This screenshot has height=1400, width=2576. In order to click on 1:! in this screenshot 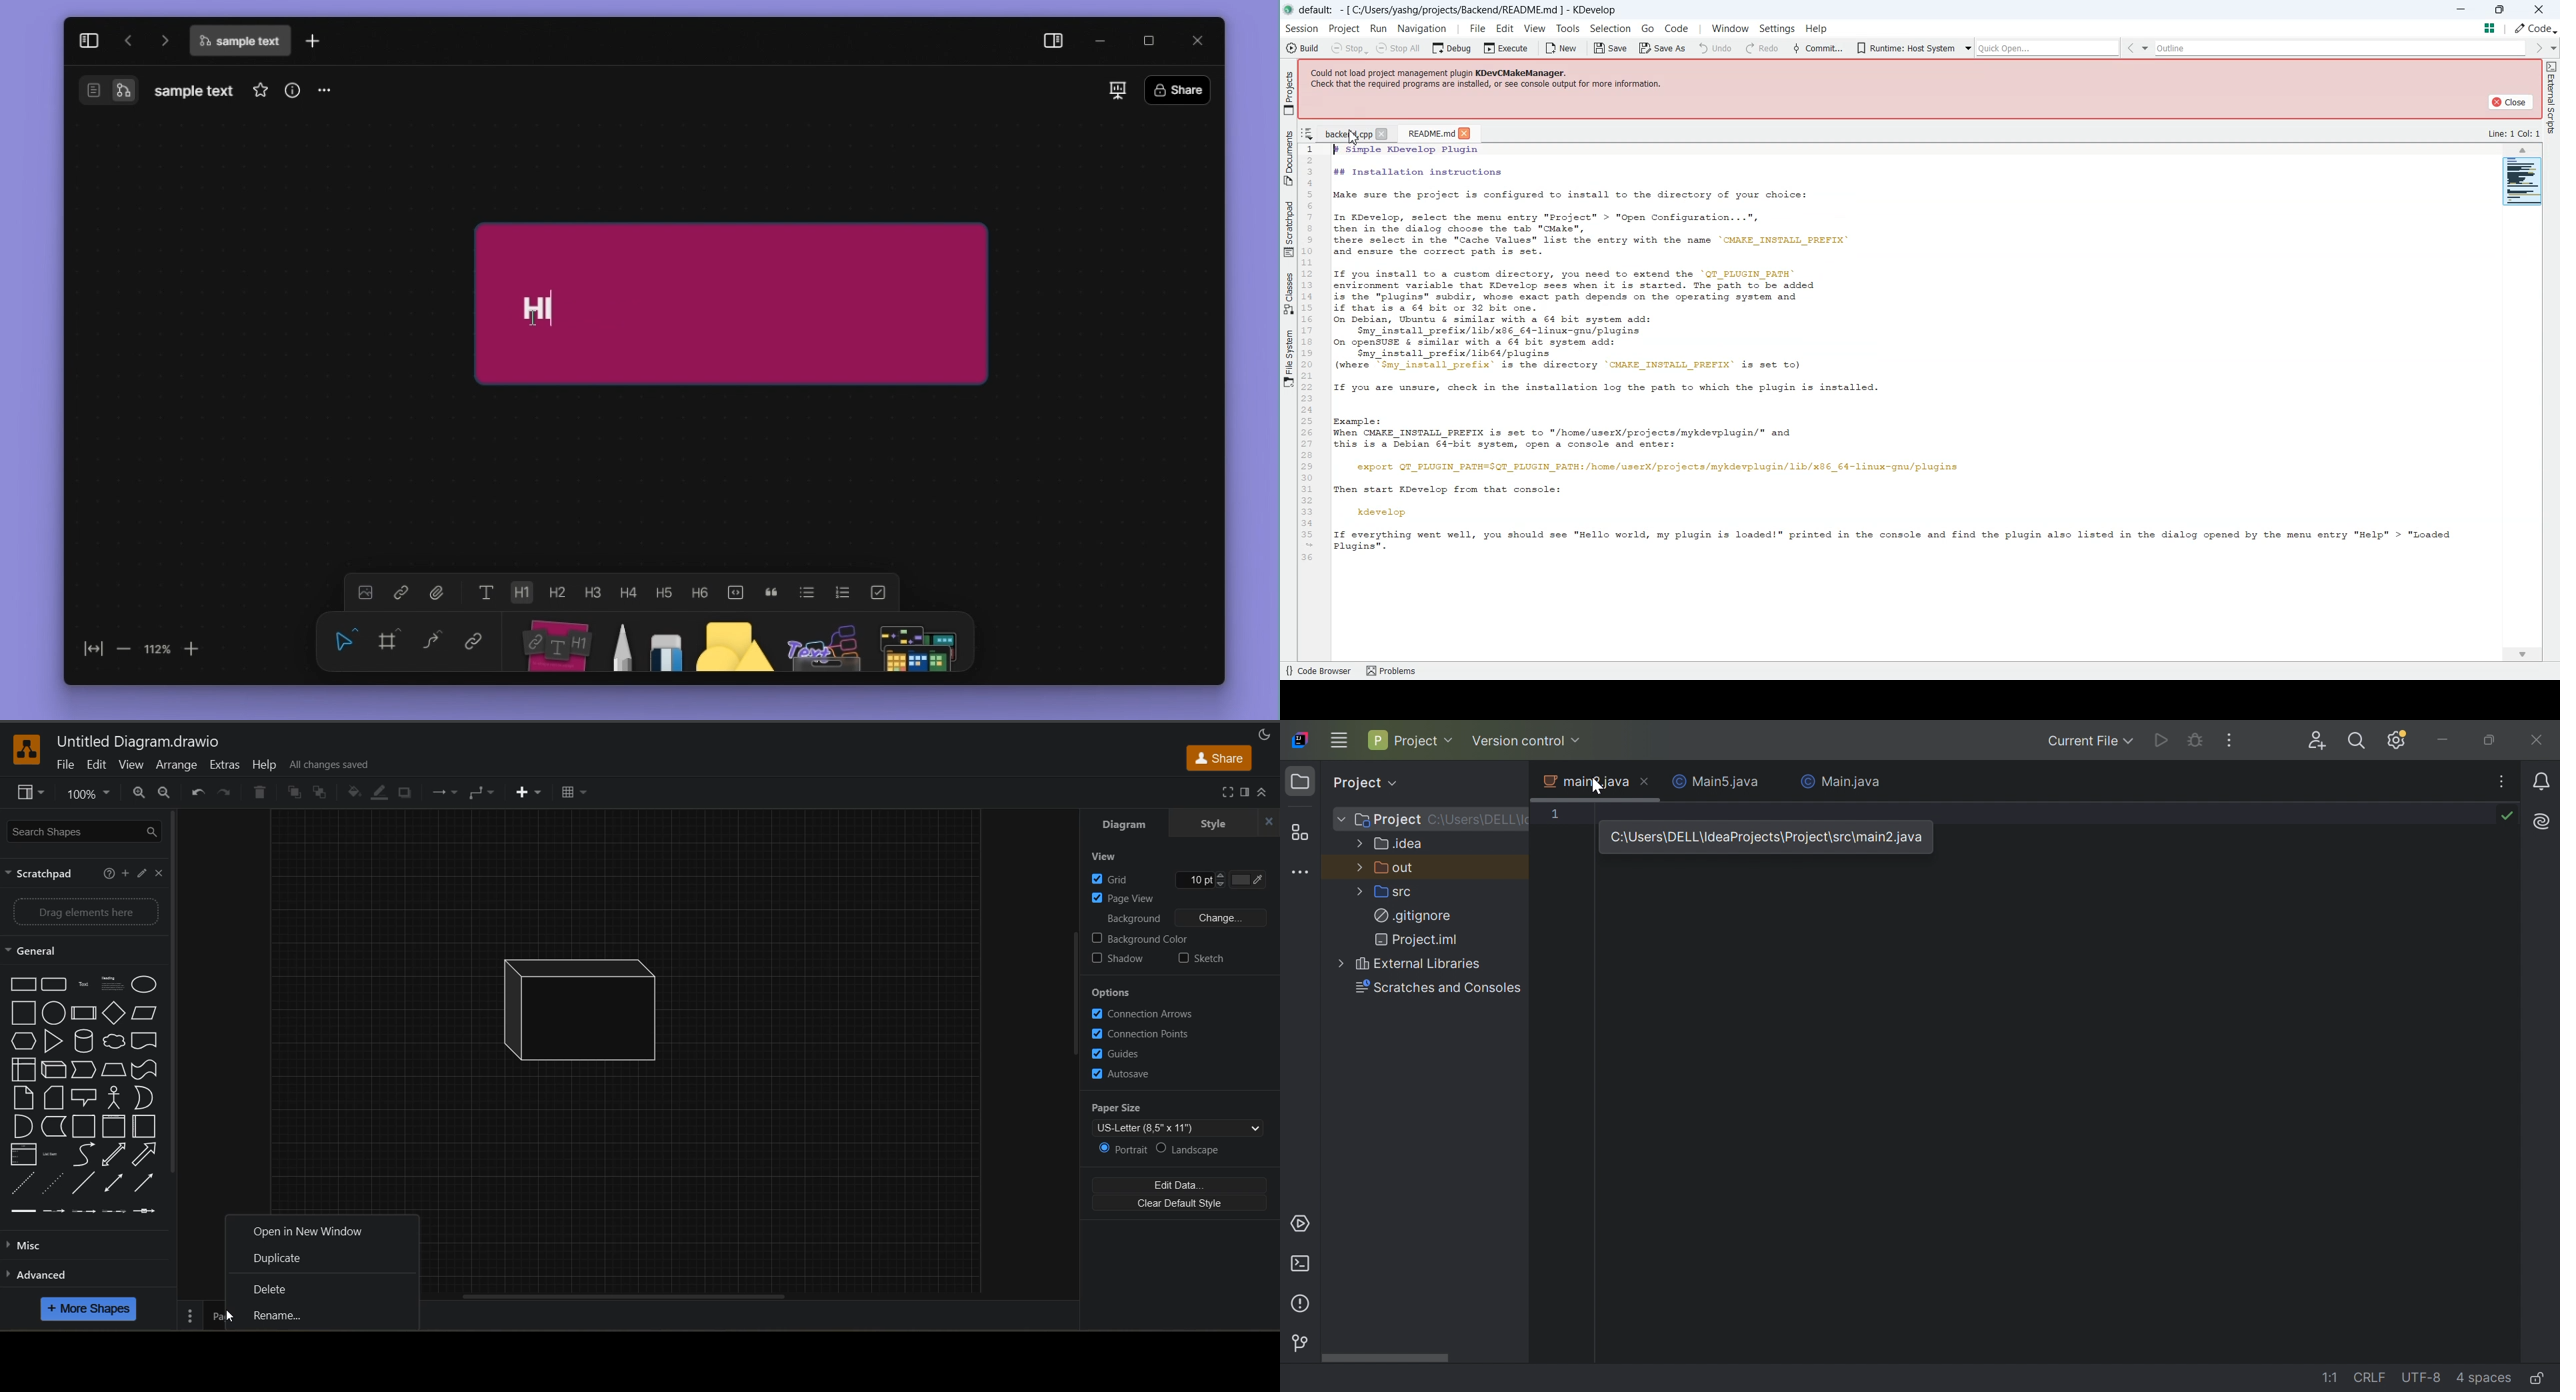, I will do `click(2330, 1377)`.